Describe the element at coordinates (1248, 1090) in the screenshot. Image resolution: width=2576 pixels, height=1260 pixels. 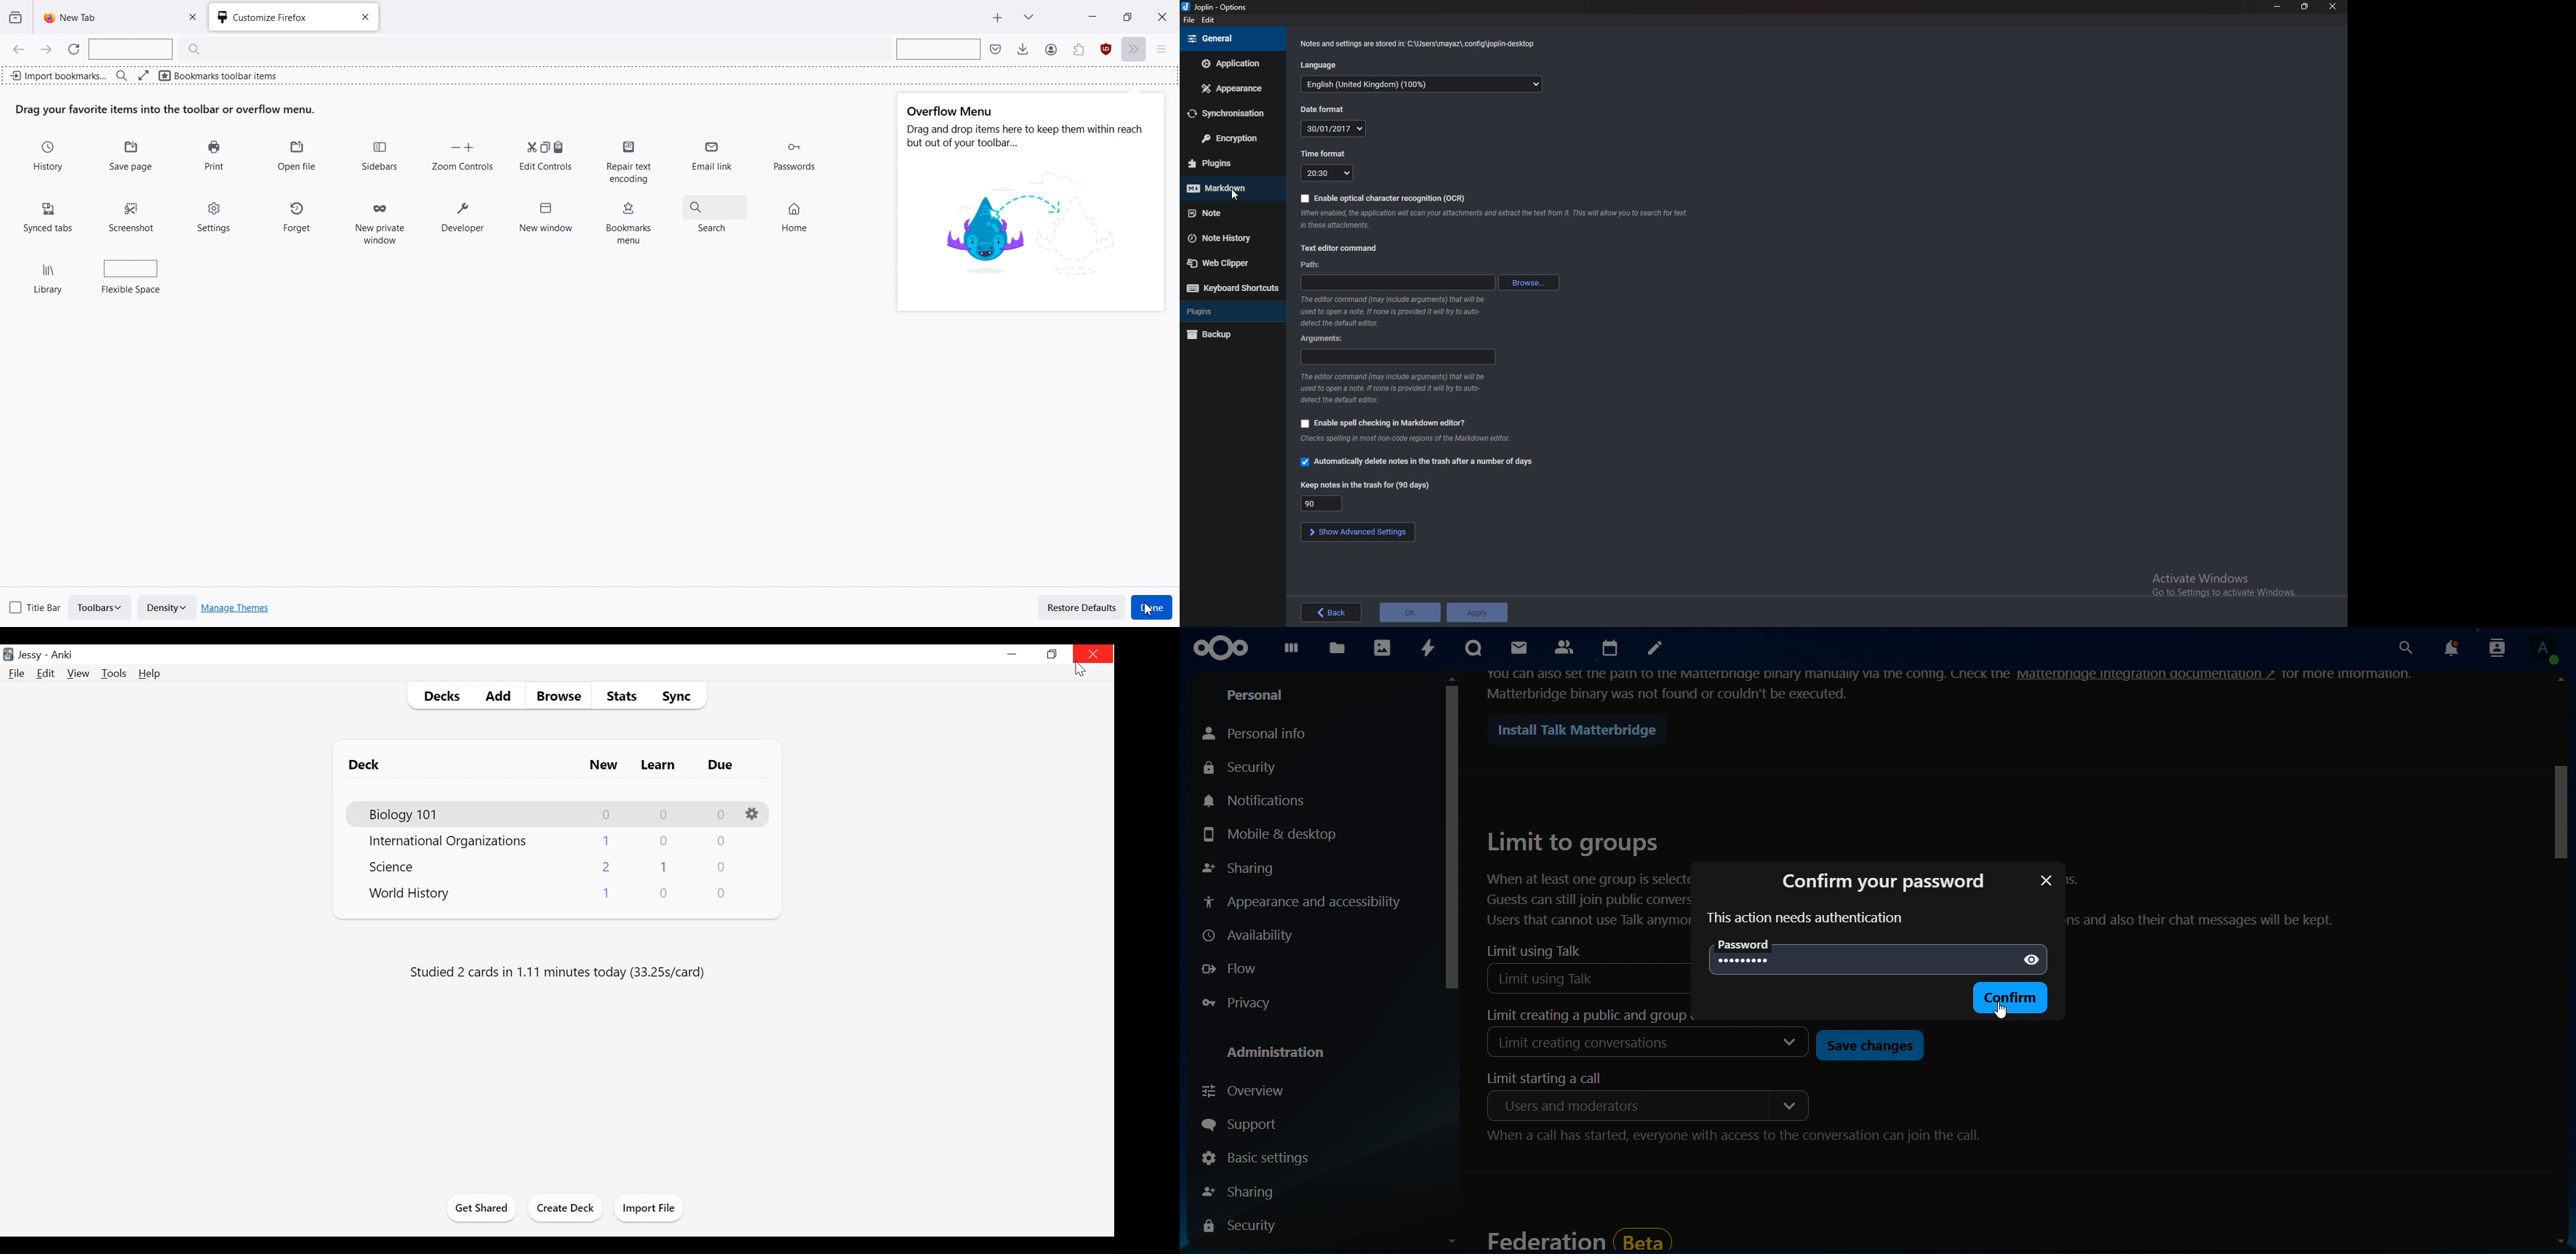
I see `overview` at that location.